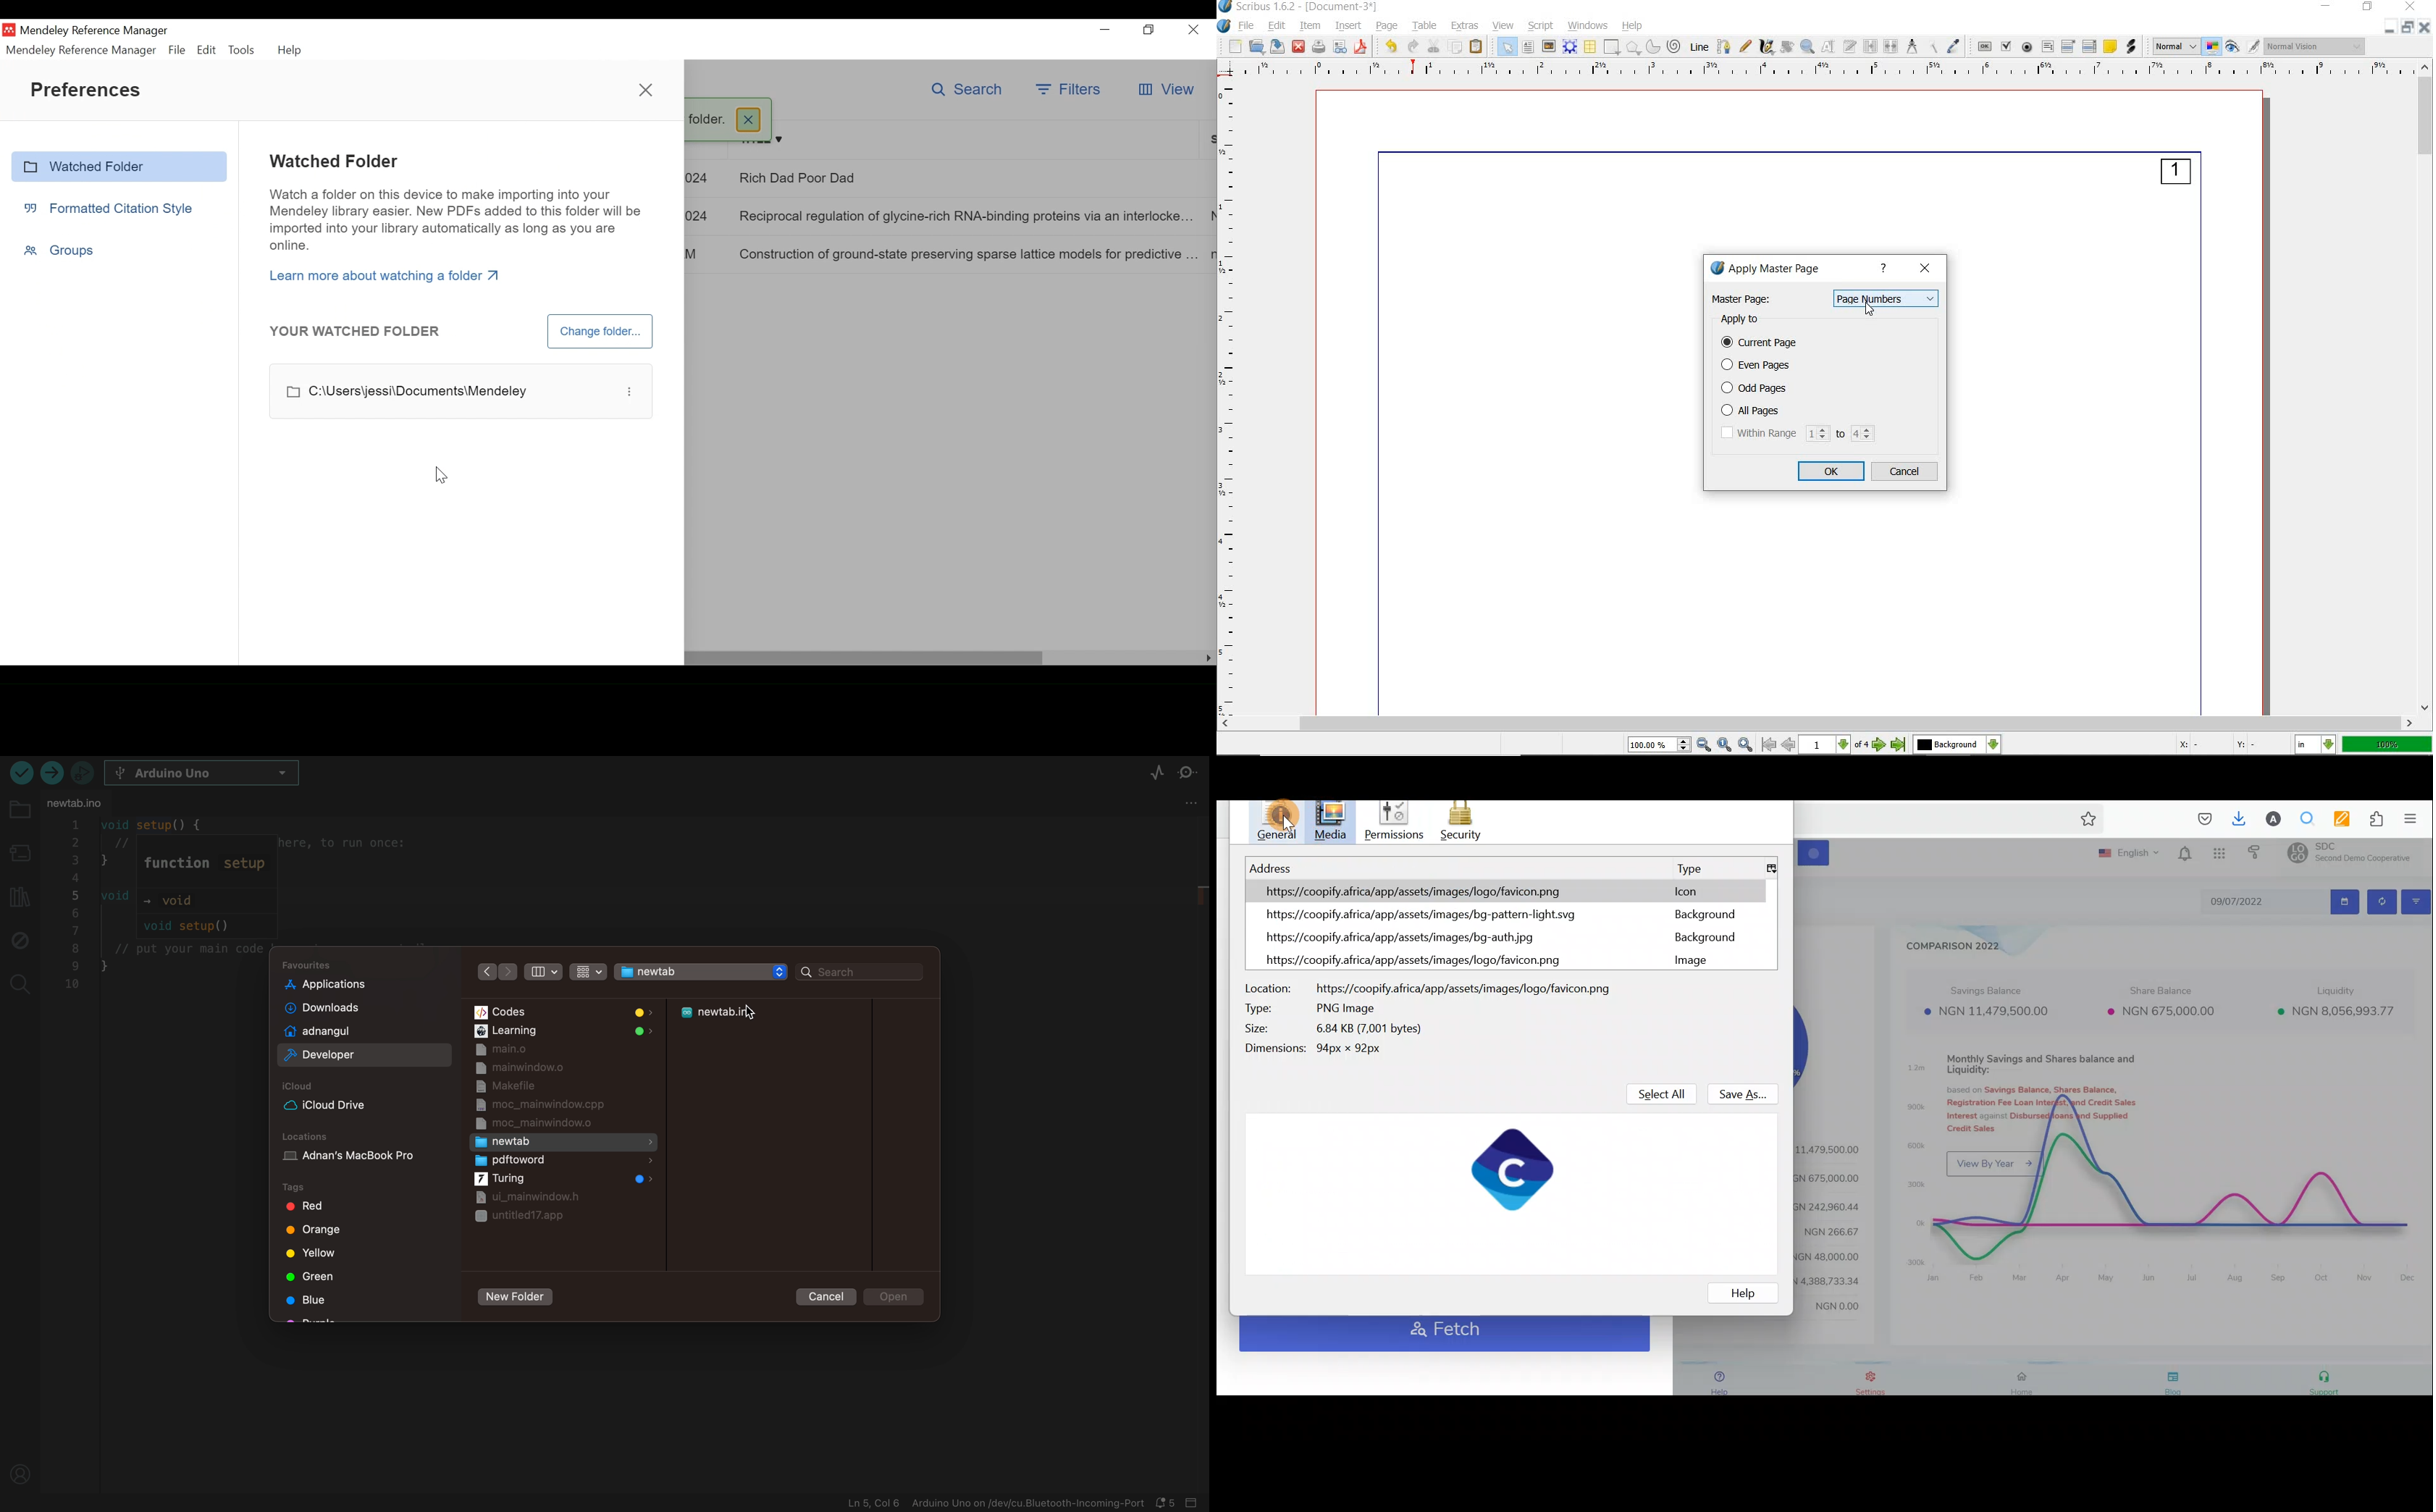 The image size is (2436, 1512). Describe the element at coordinates (896, 1297) in the screenshot. I see `open` at that location.